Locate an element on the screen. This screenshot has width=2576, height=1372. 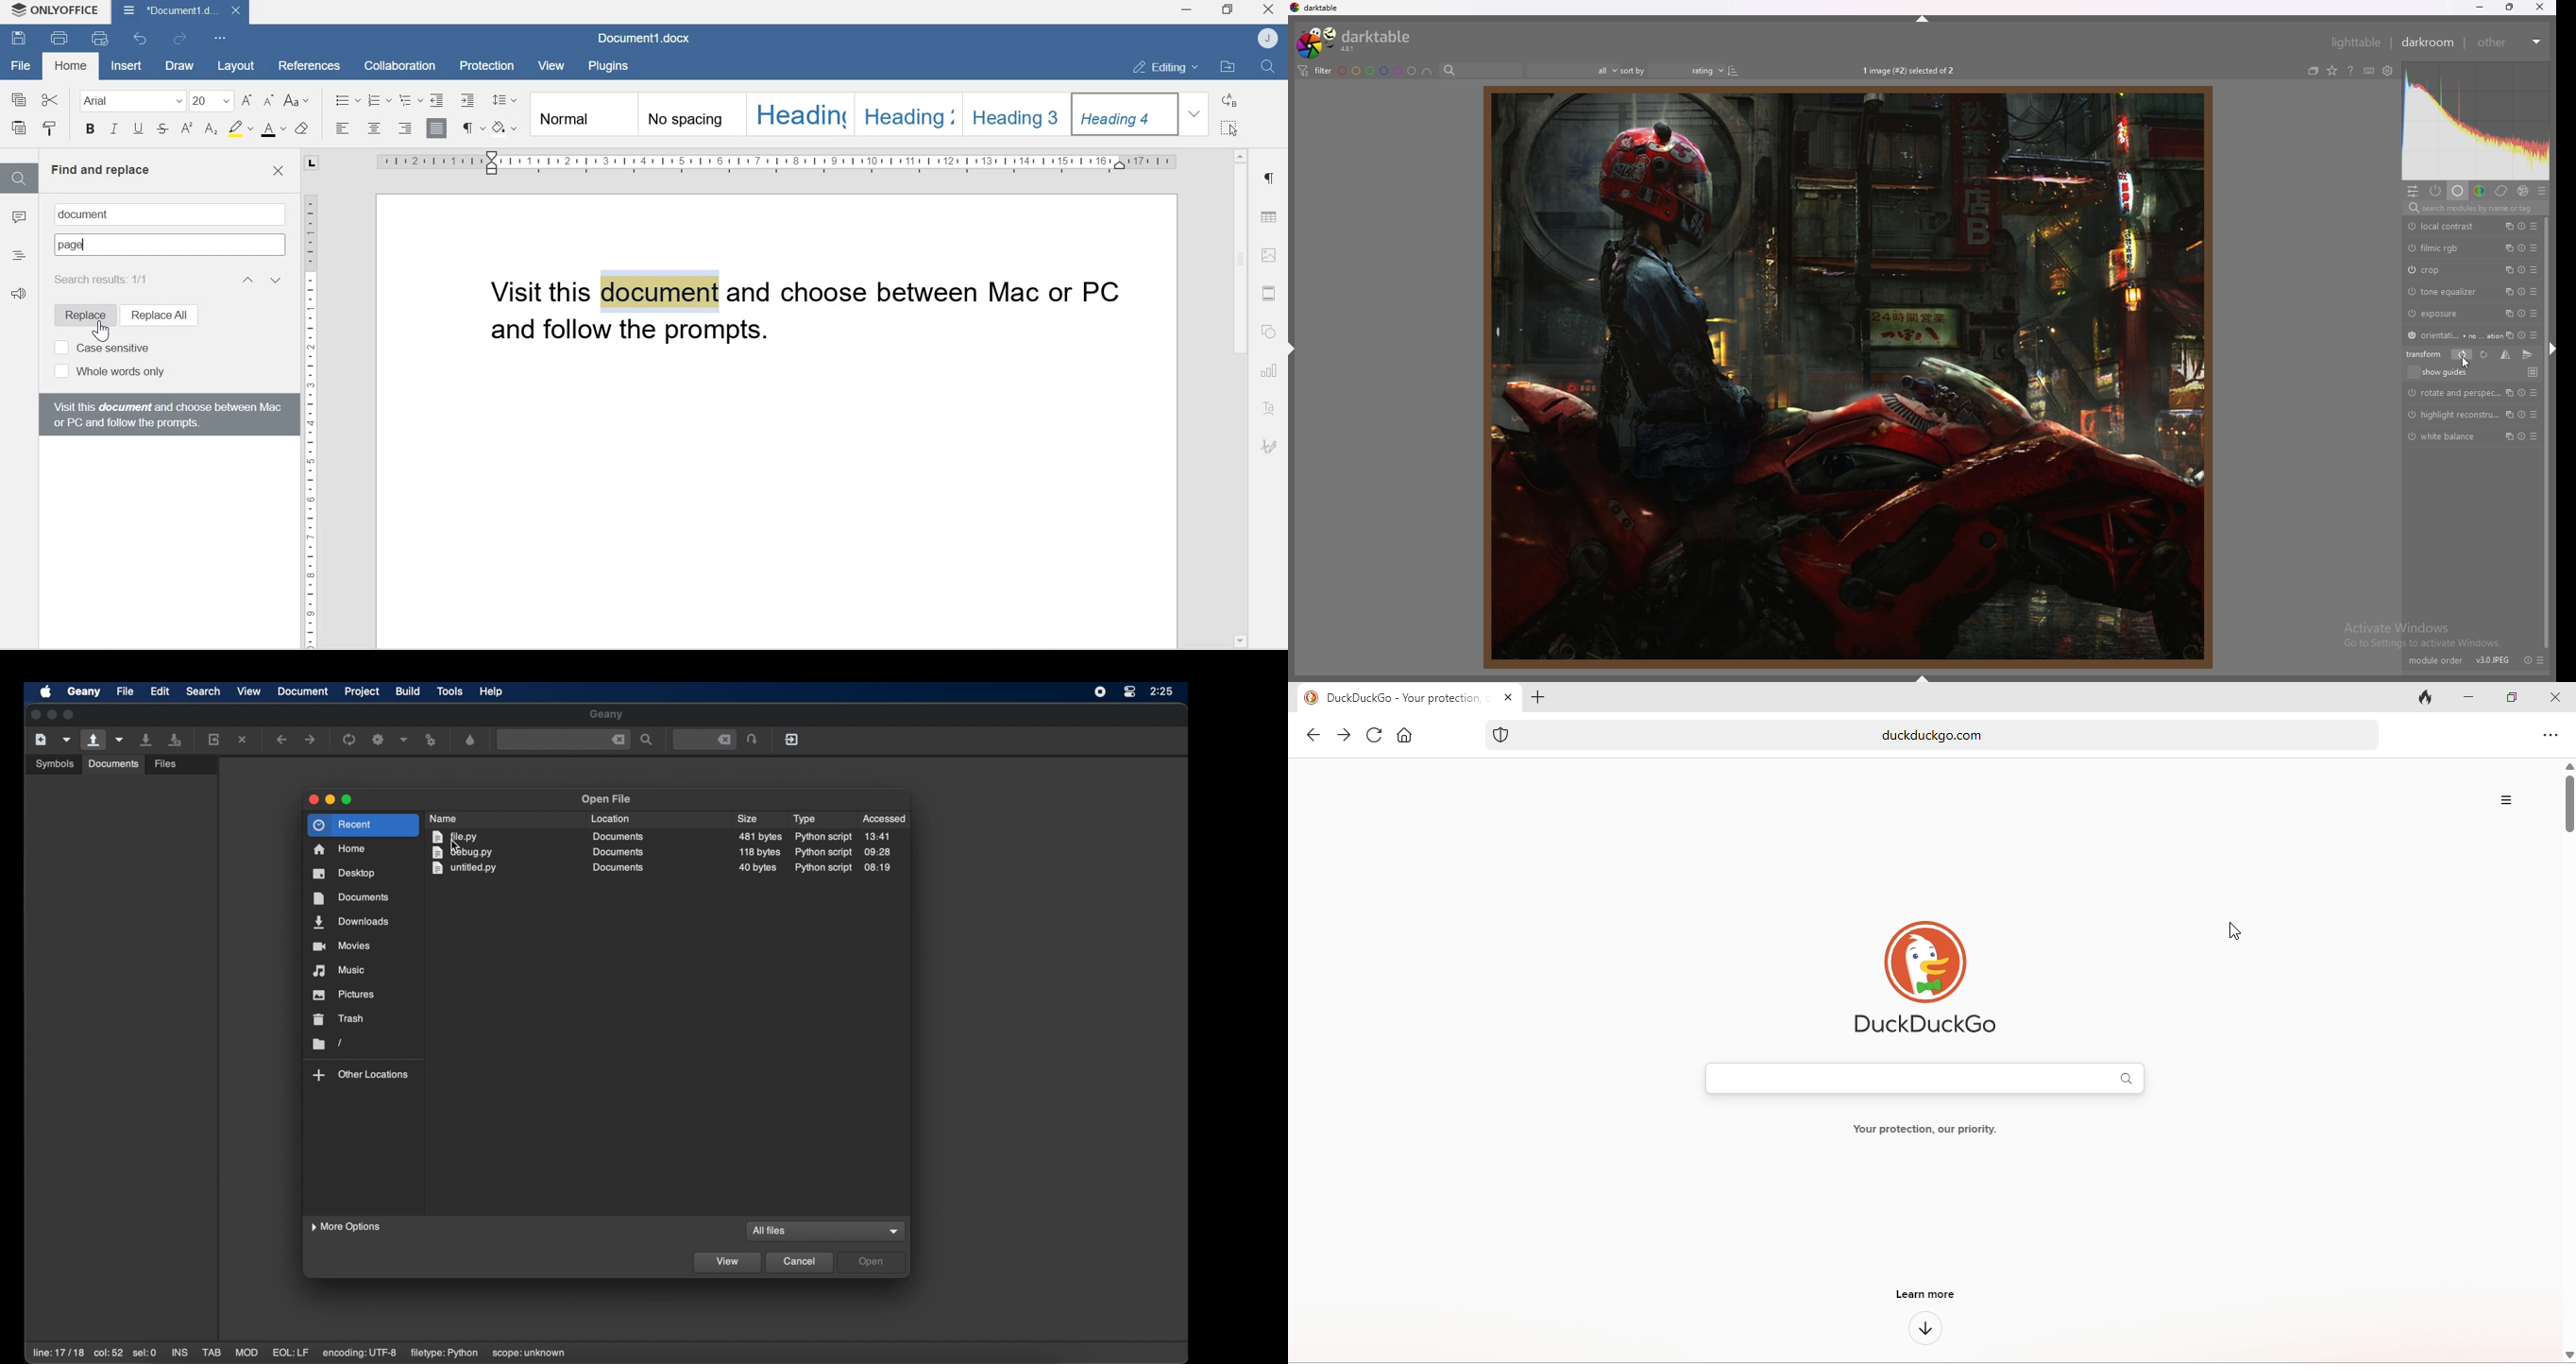
Customize Quick Access Toolbar is located at coordinates (221, 37).